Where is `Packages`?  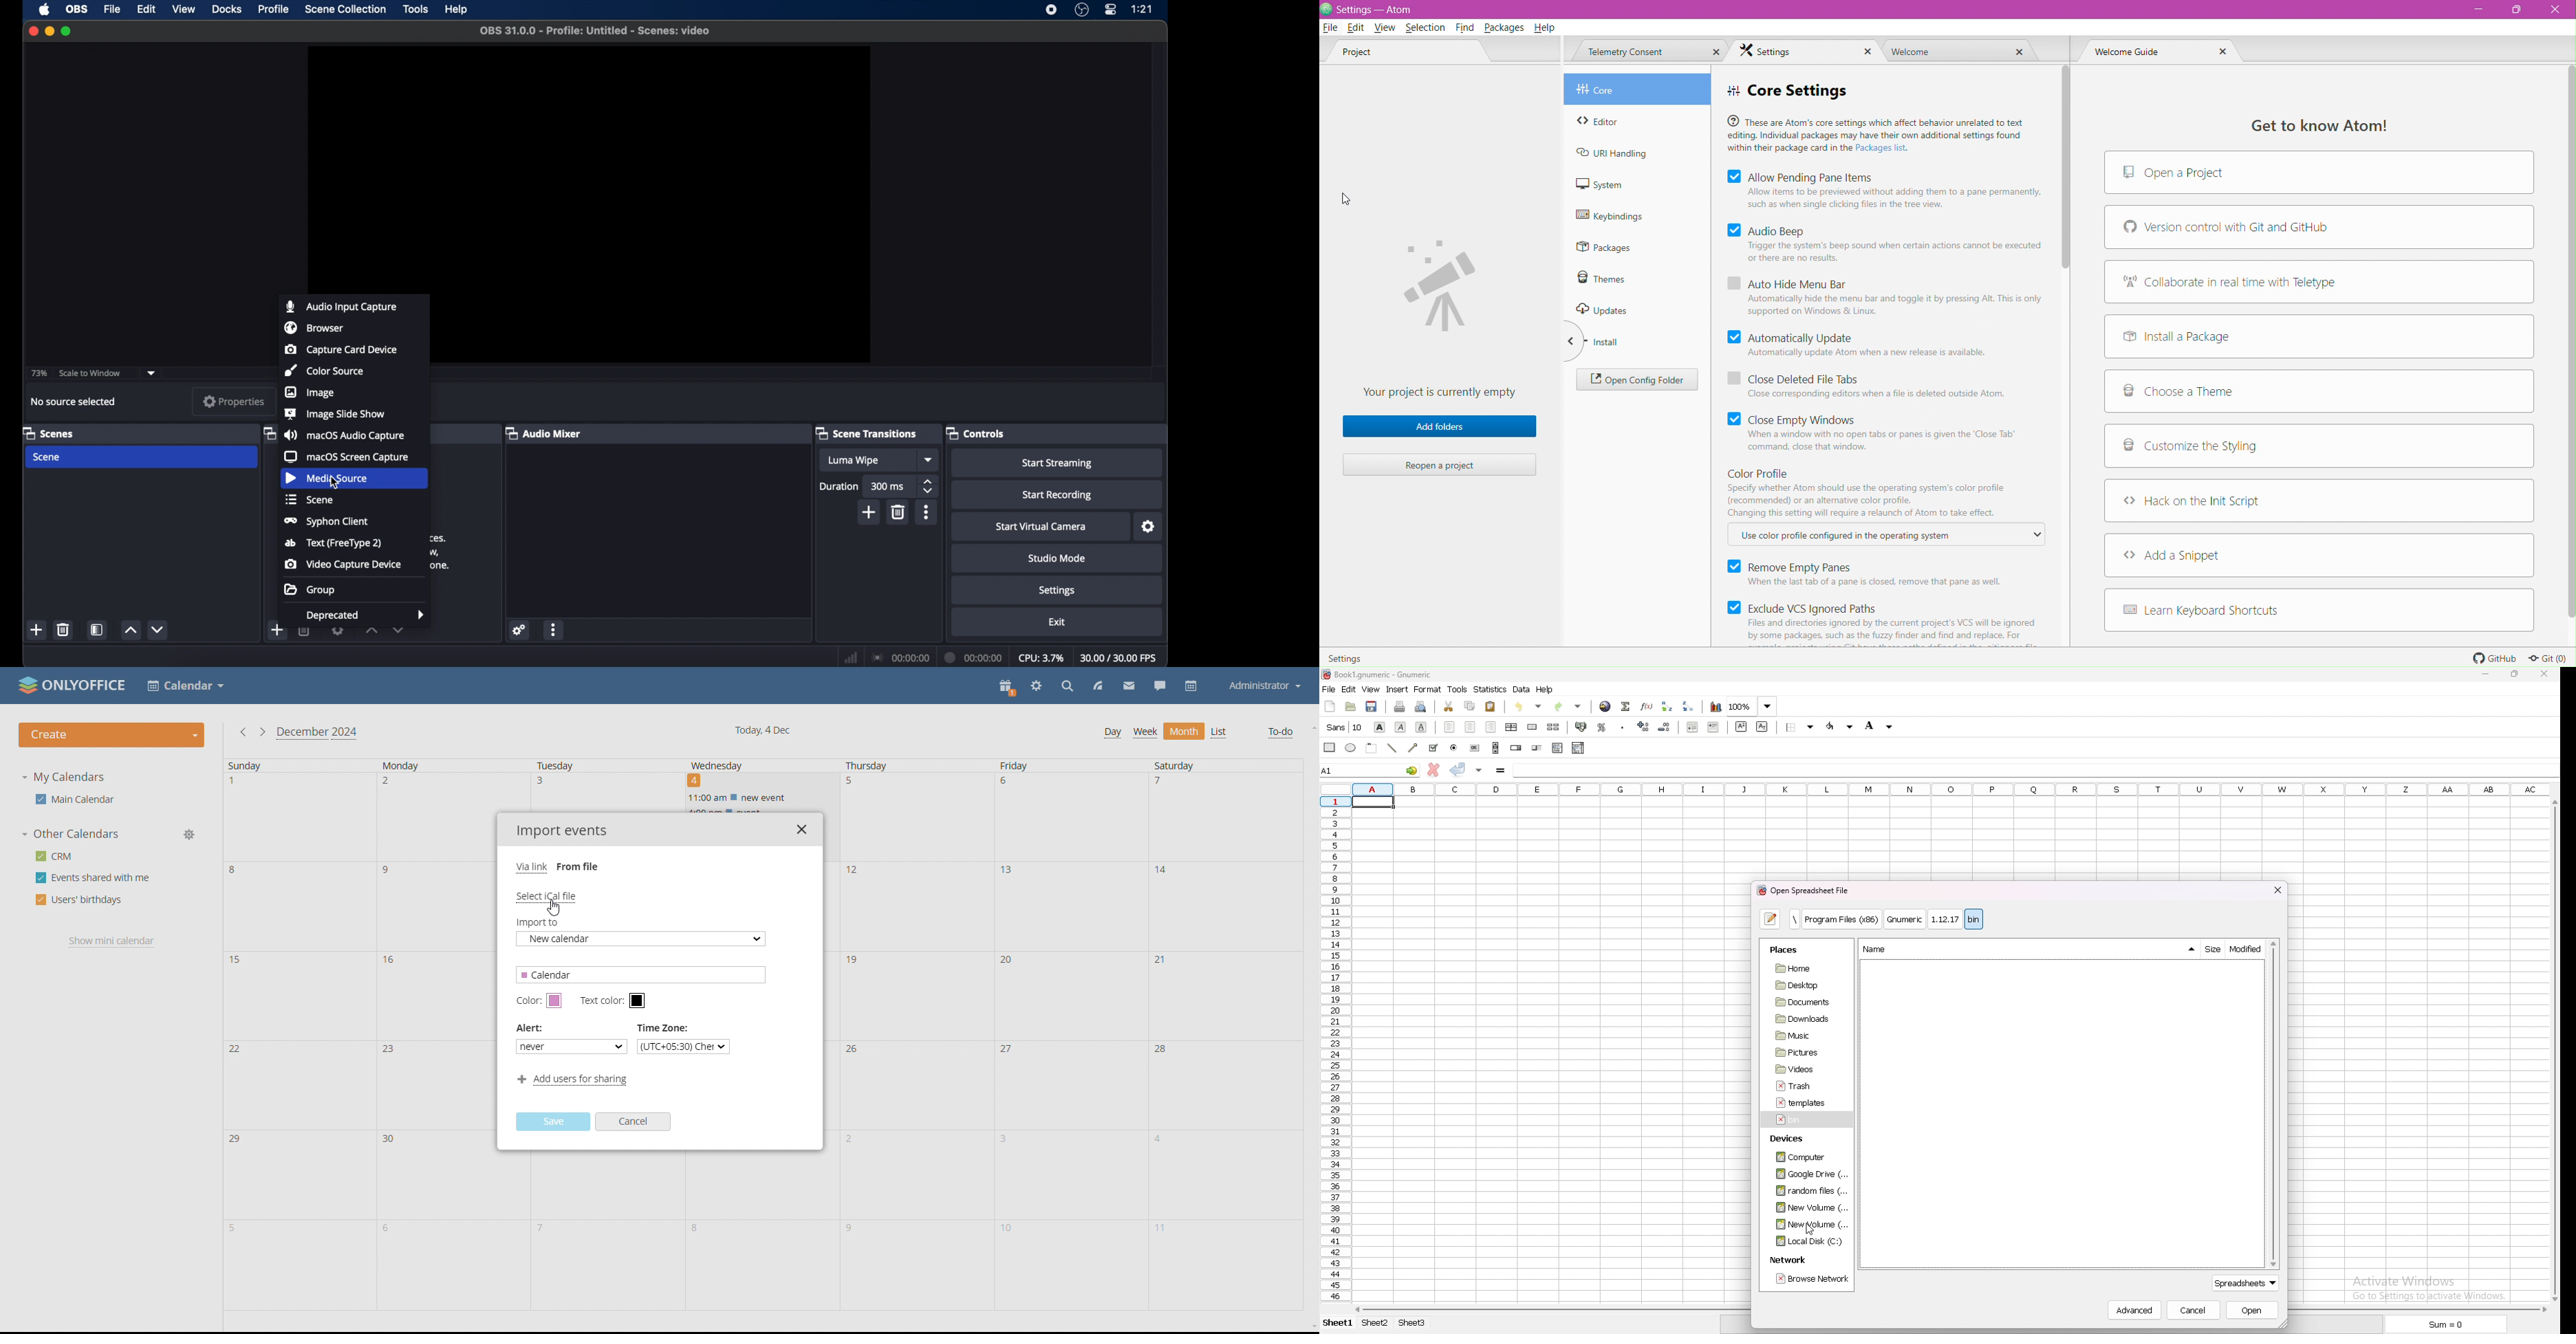
Packages is located at coordinates (1612, 248).